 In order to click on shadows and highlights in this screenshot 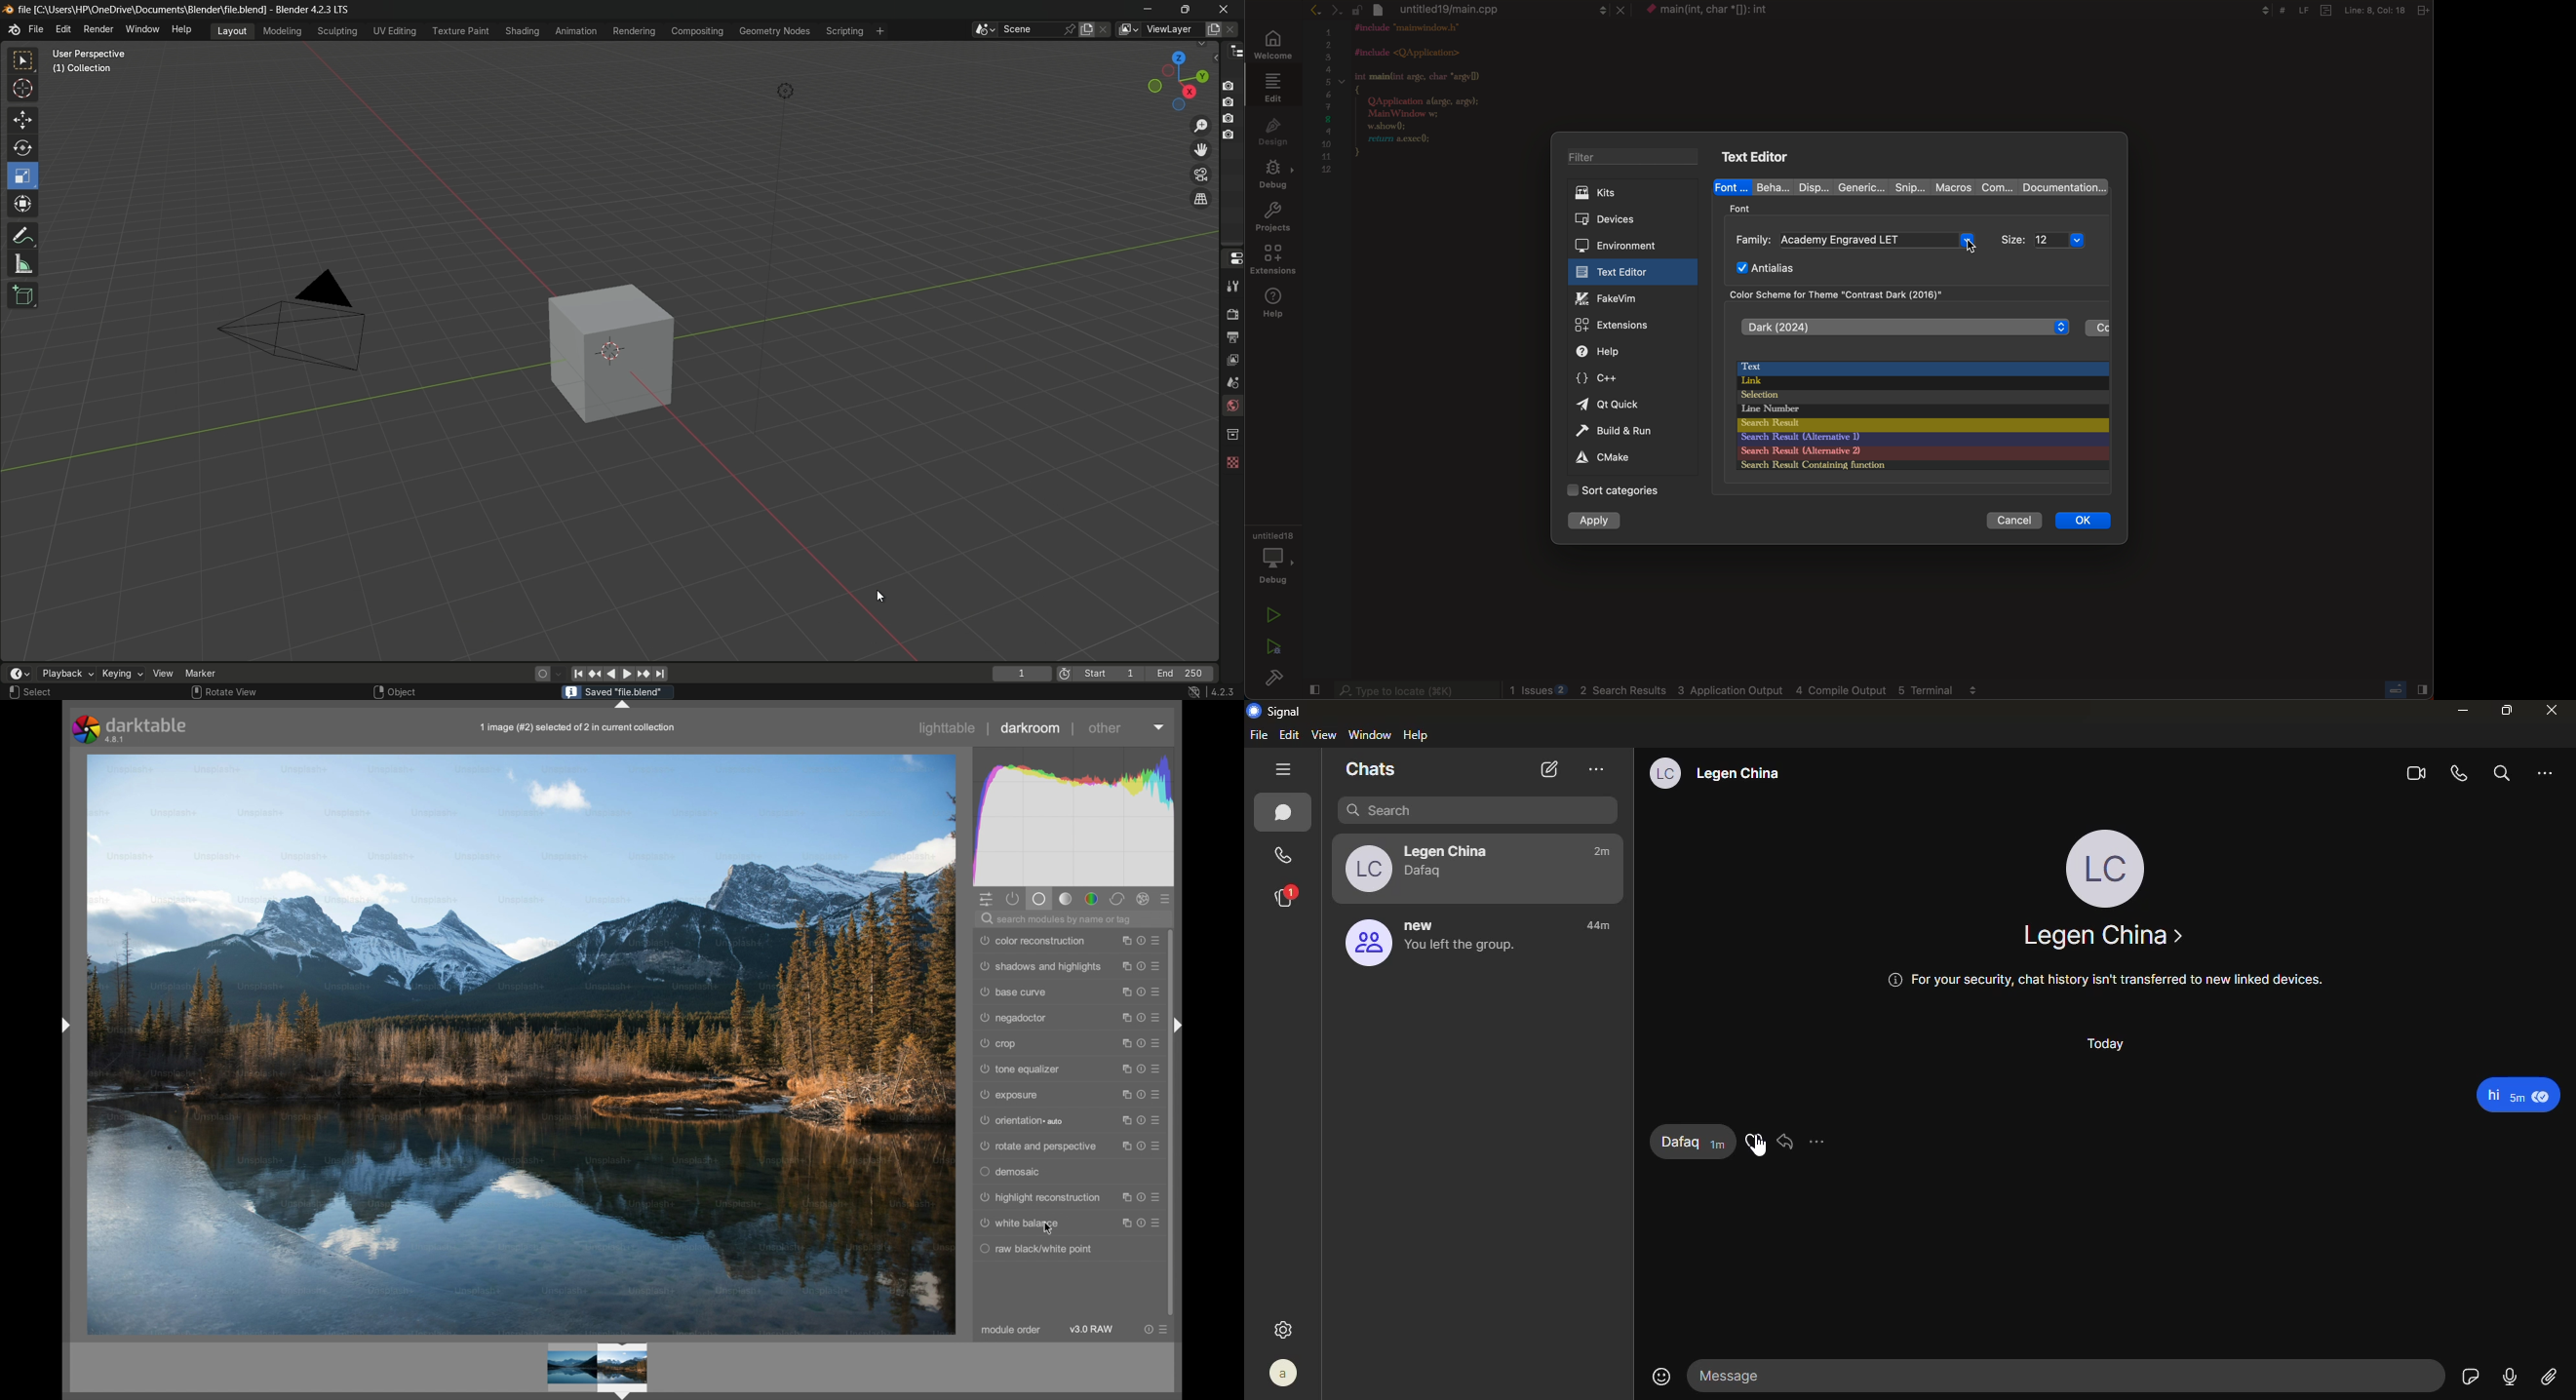, I will do `click(1042, 966)`.